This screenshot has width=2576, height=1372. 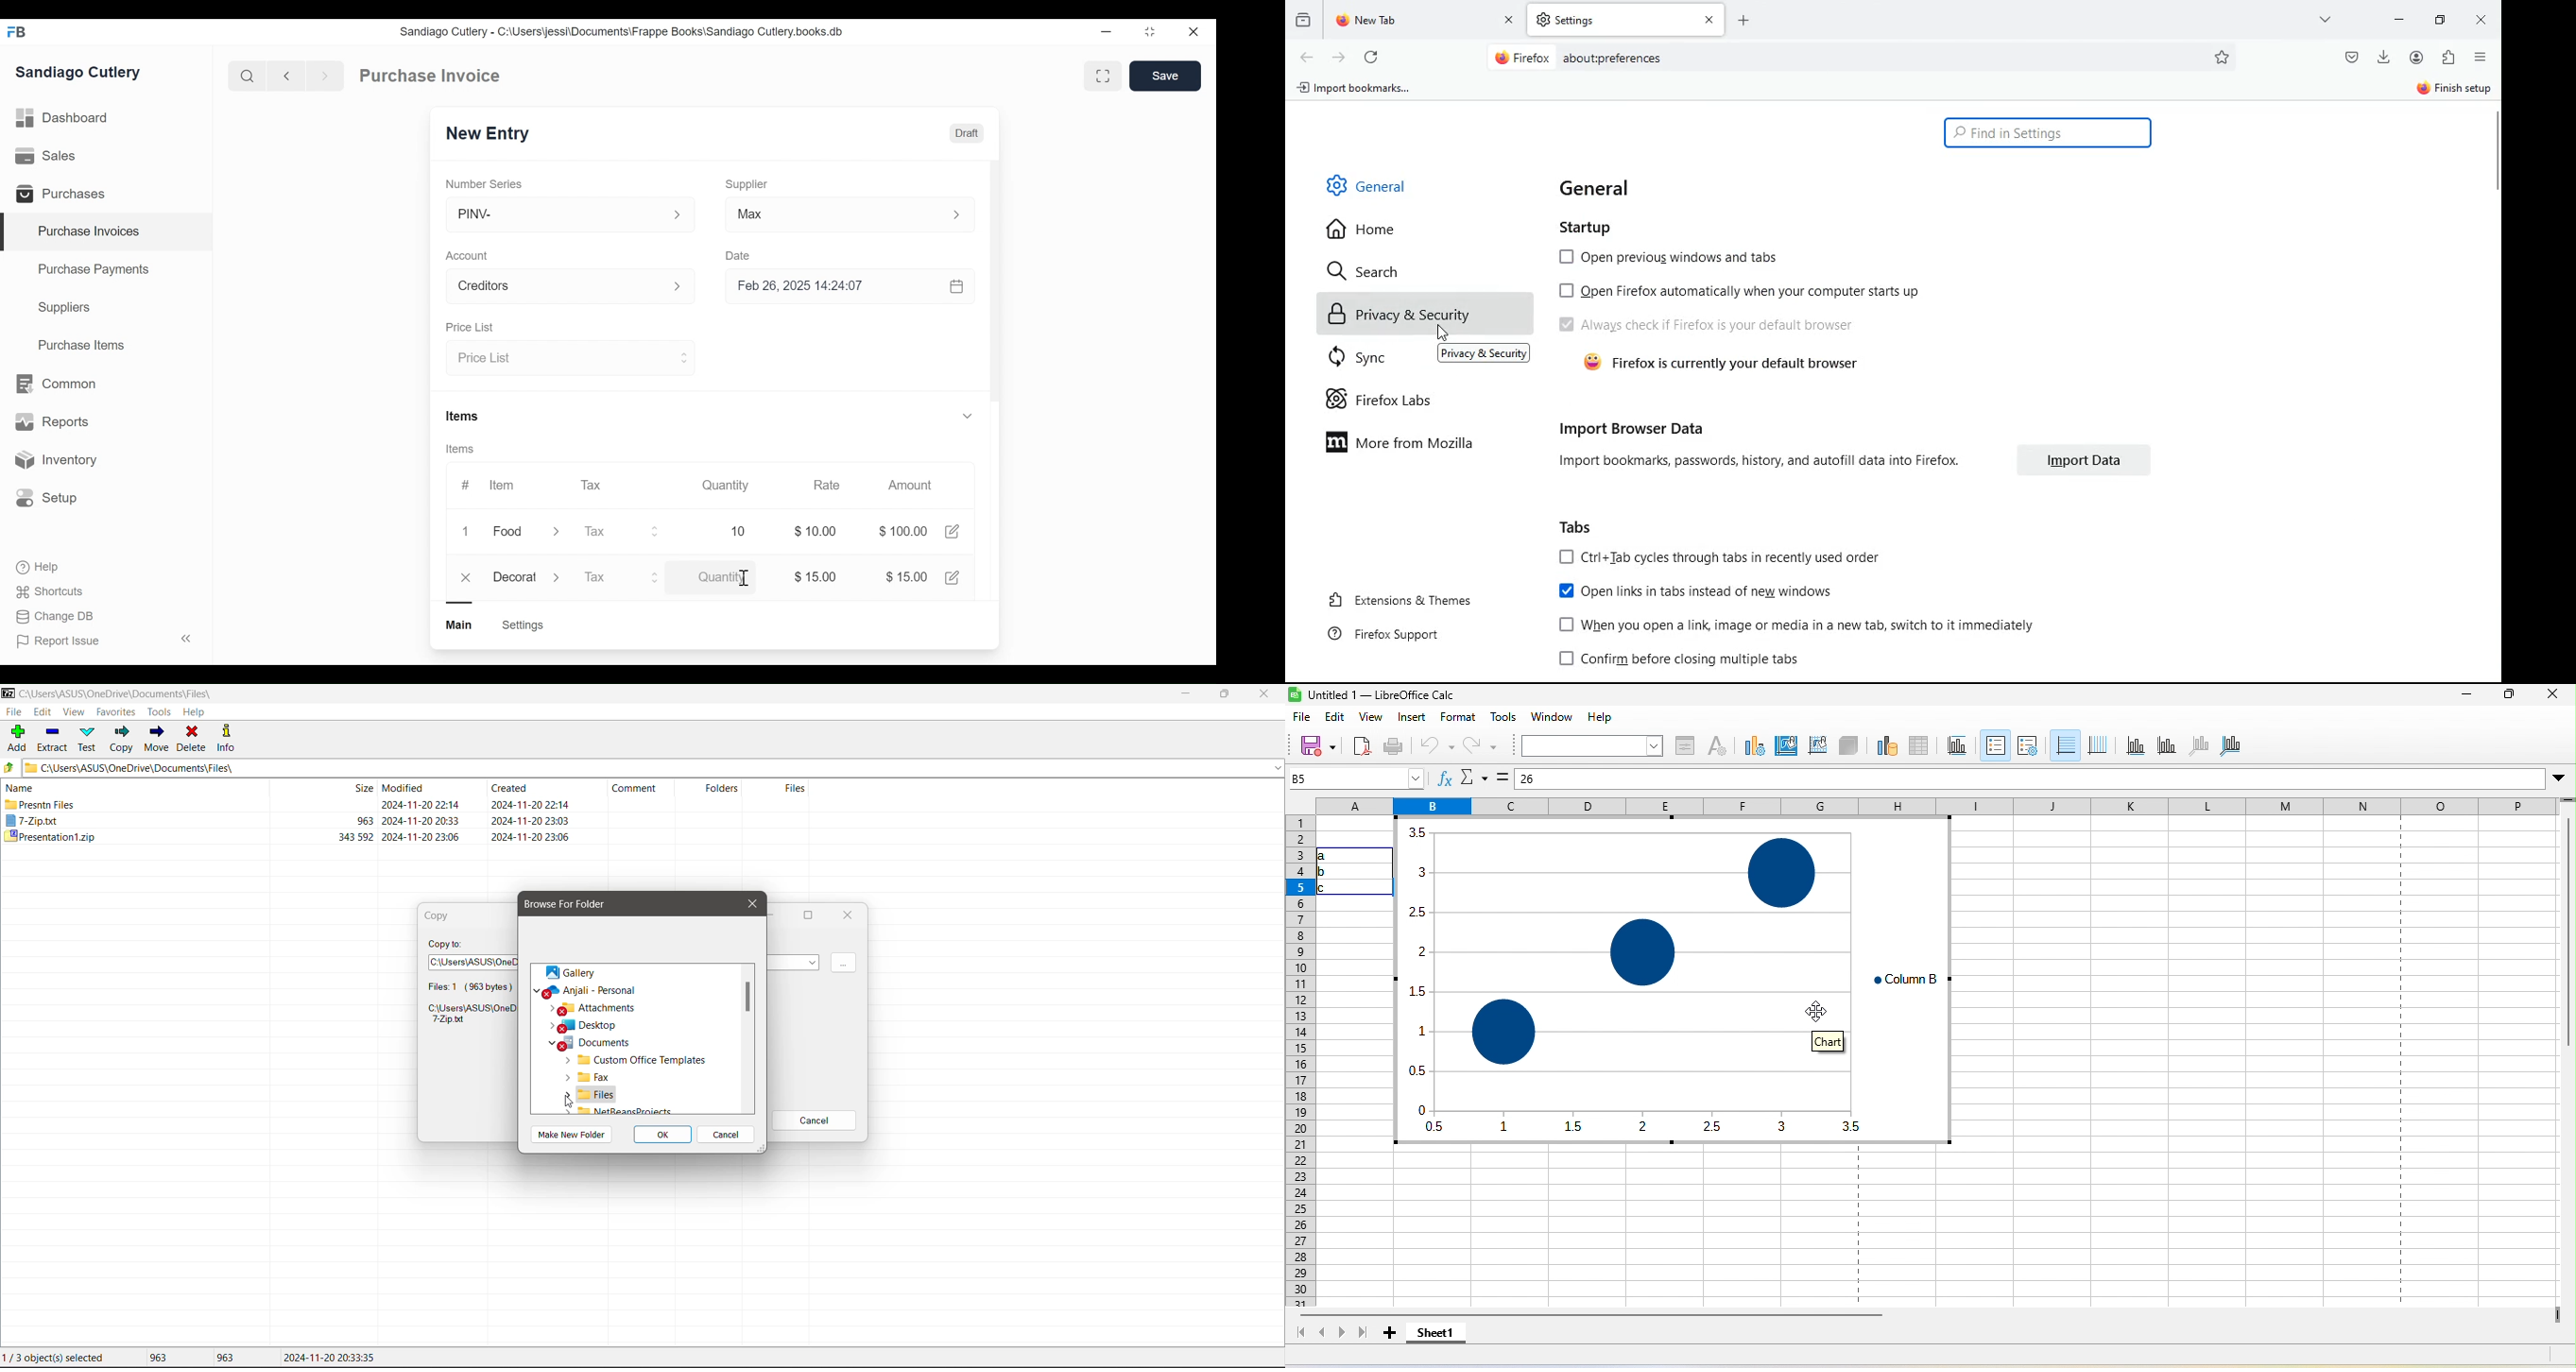 What do you see at coordinates (656, 531) in the screenshot?
I see `Expand` at bounding box center [656, 531].